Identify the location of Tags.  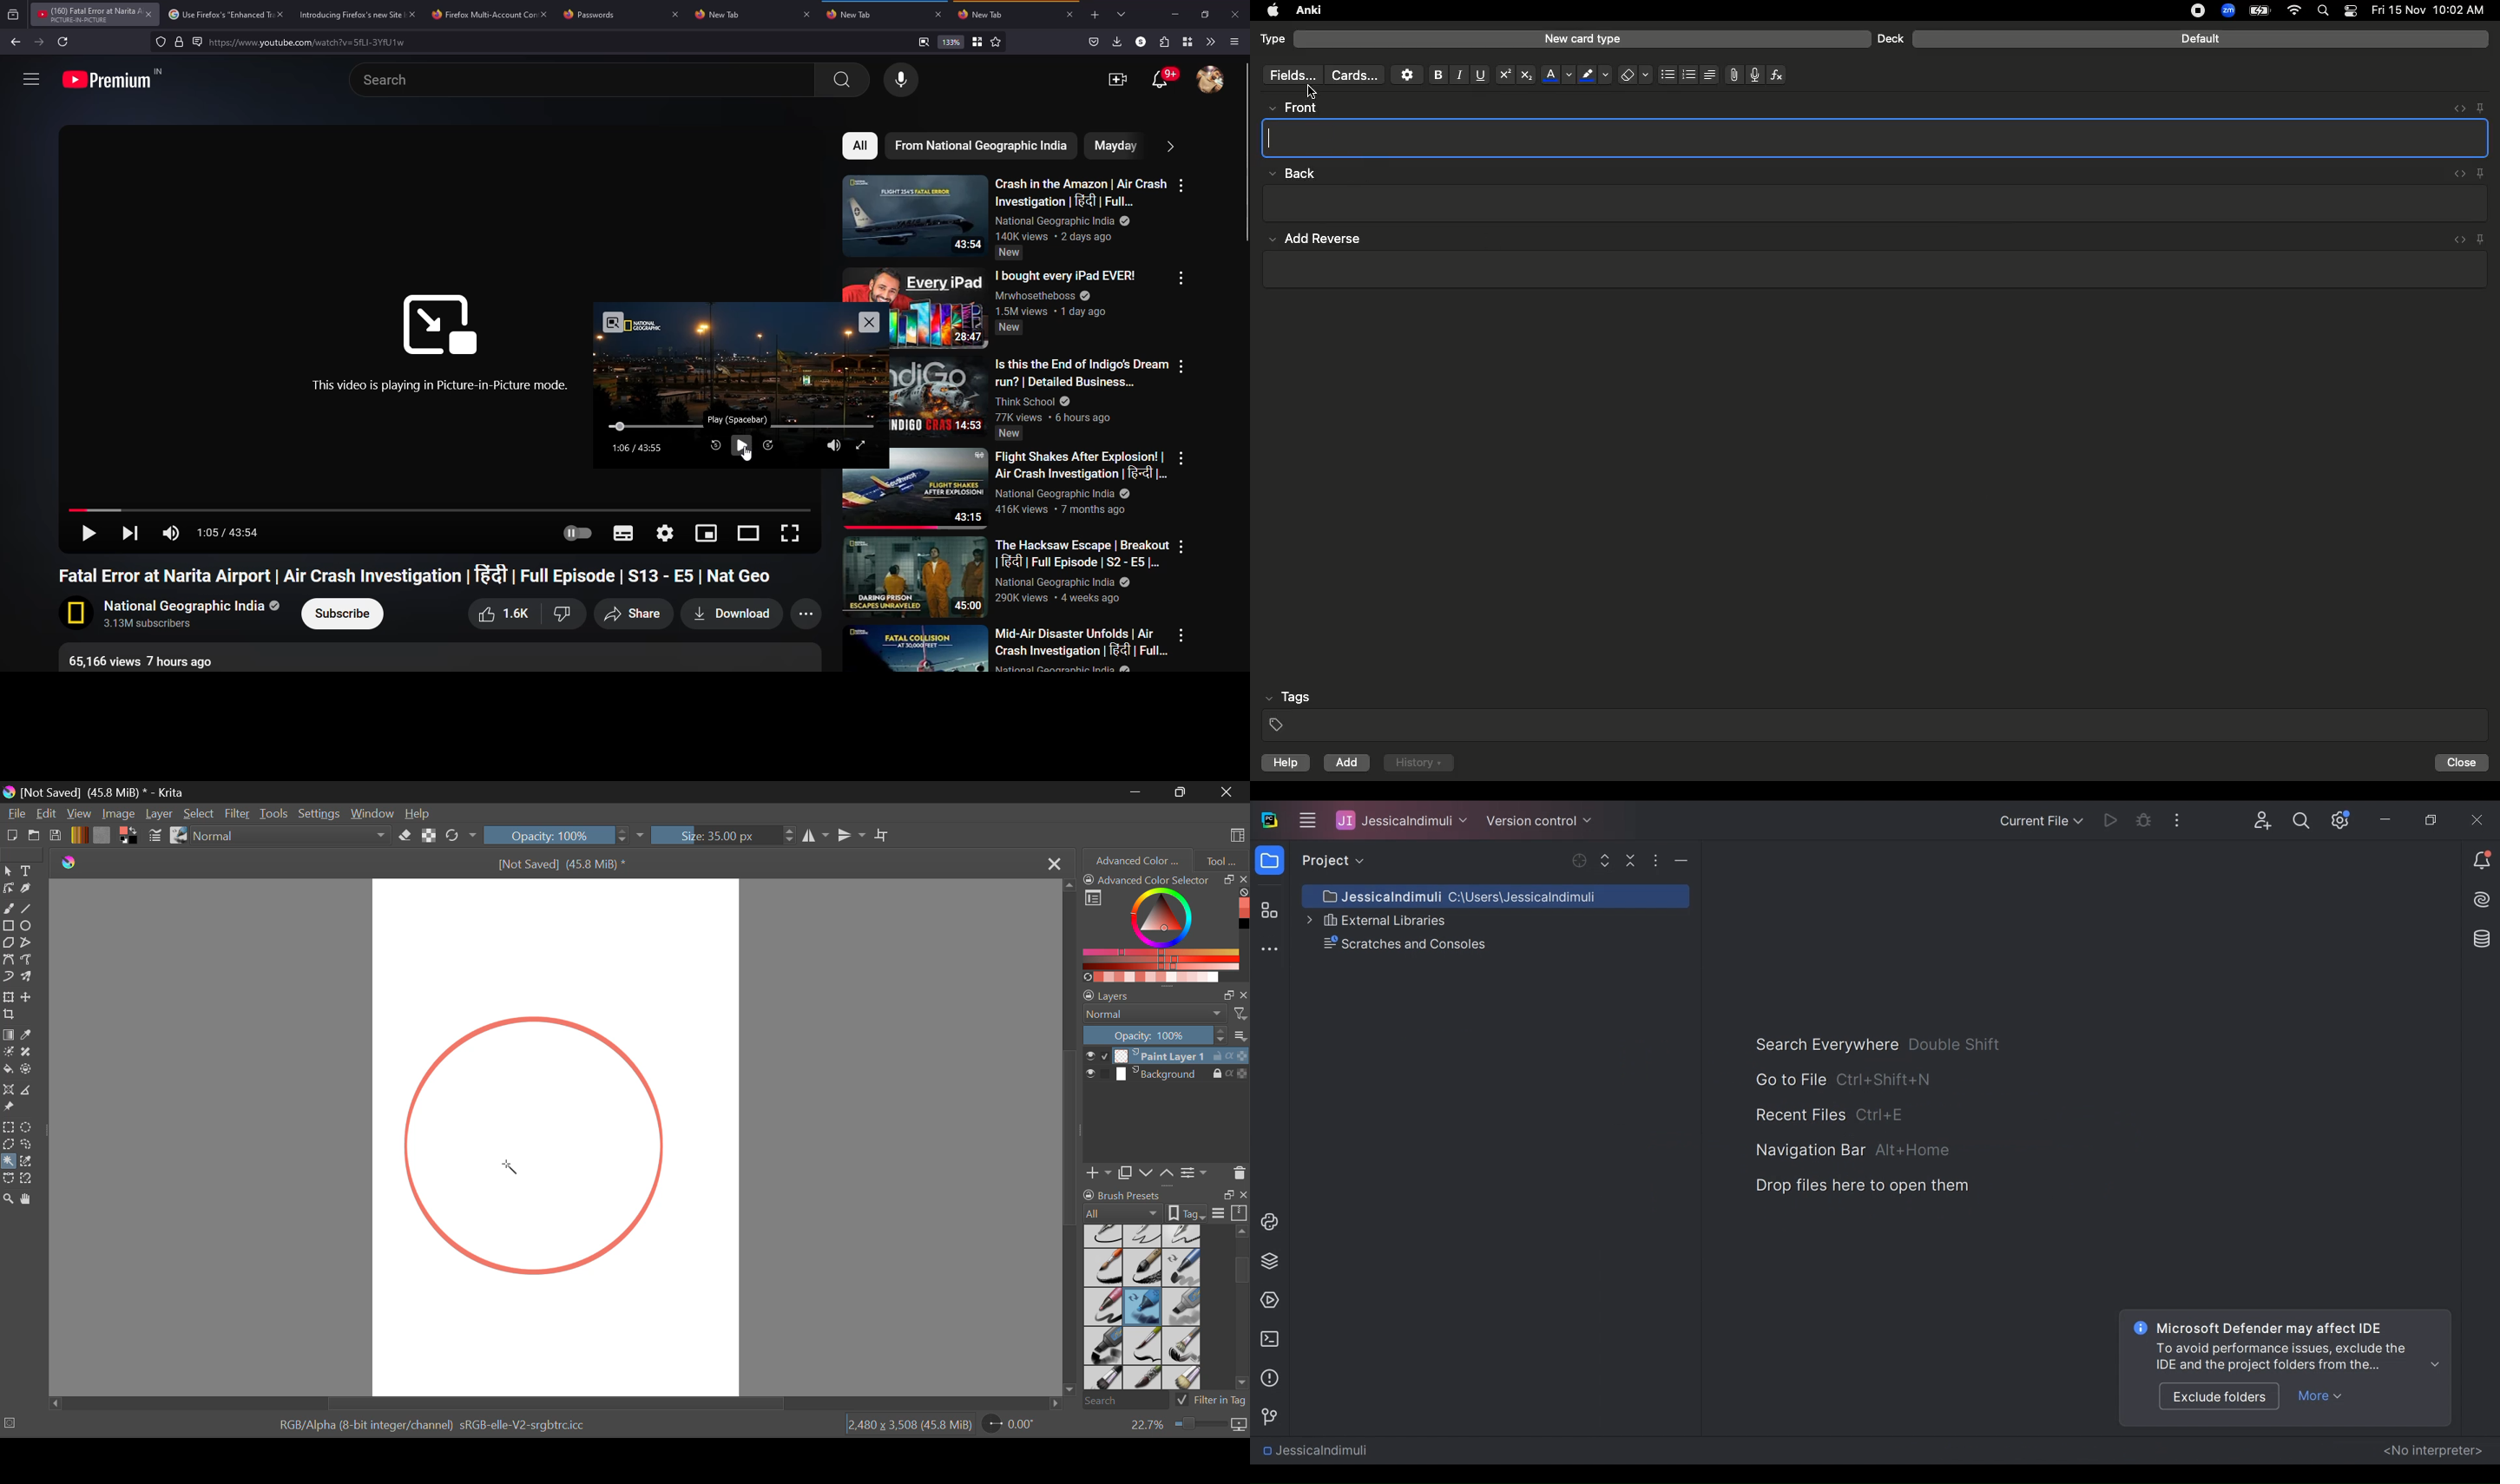
(1877, 712).